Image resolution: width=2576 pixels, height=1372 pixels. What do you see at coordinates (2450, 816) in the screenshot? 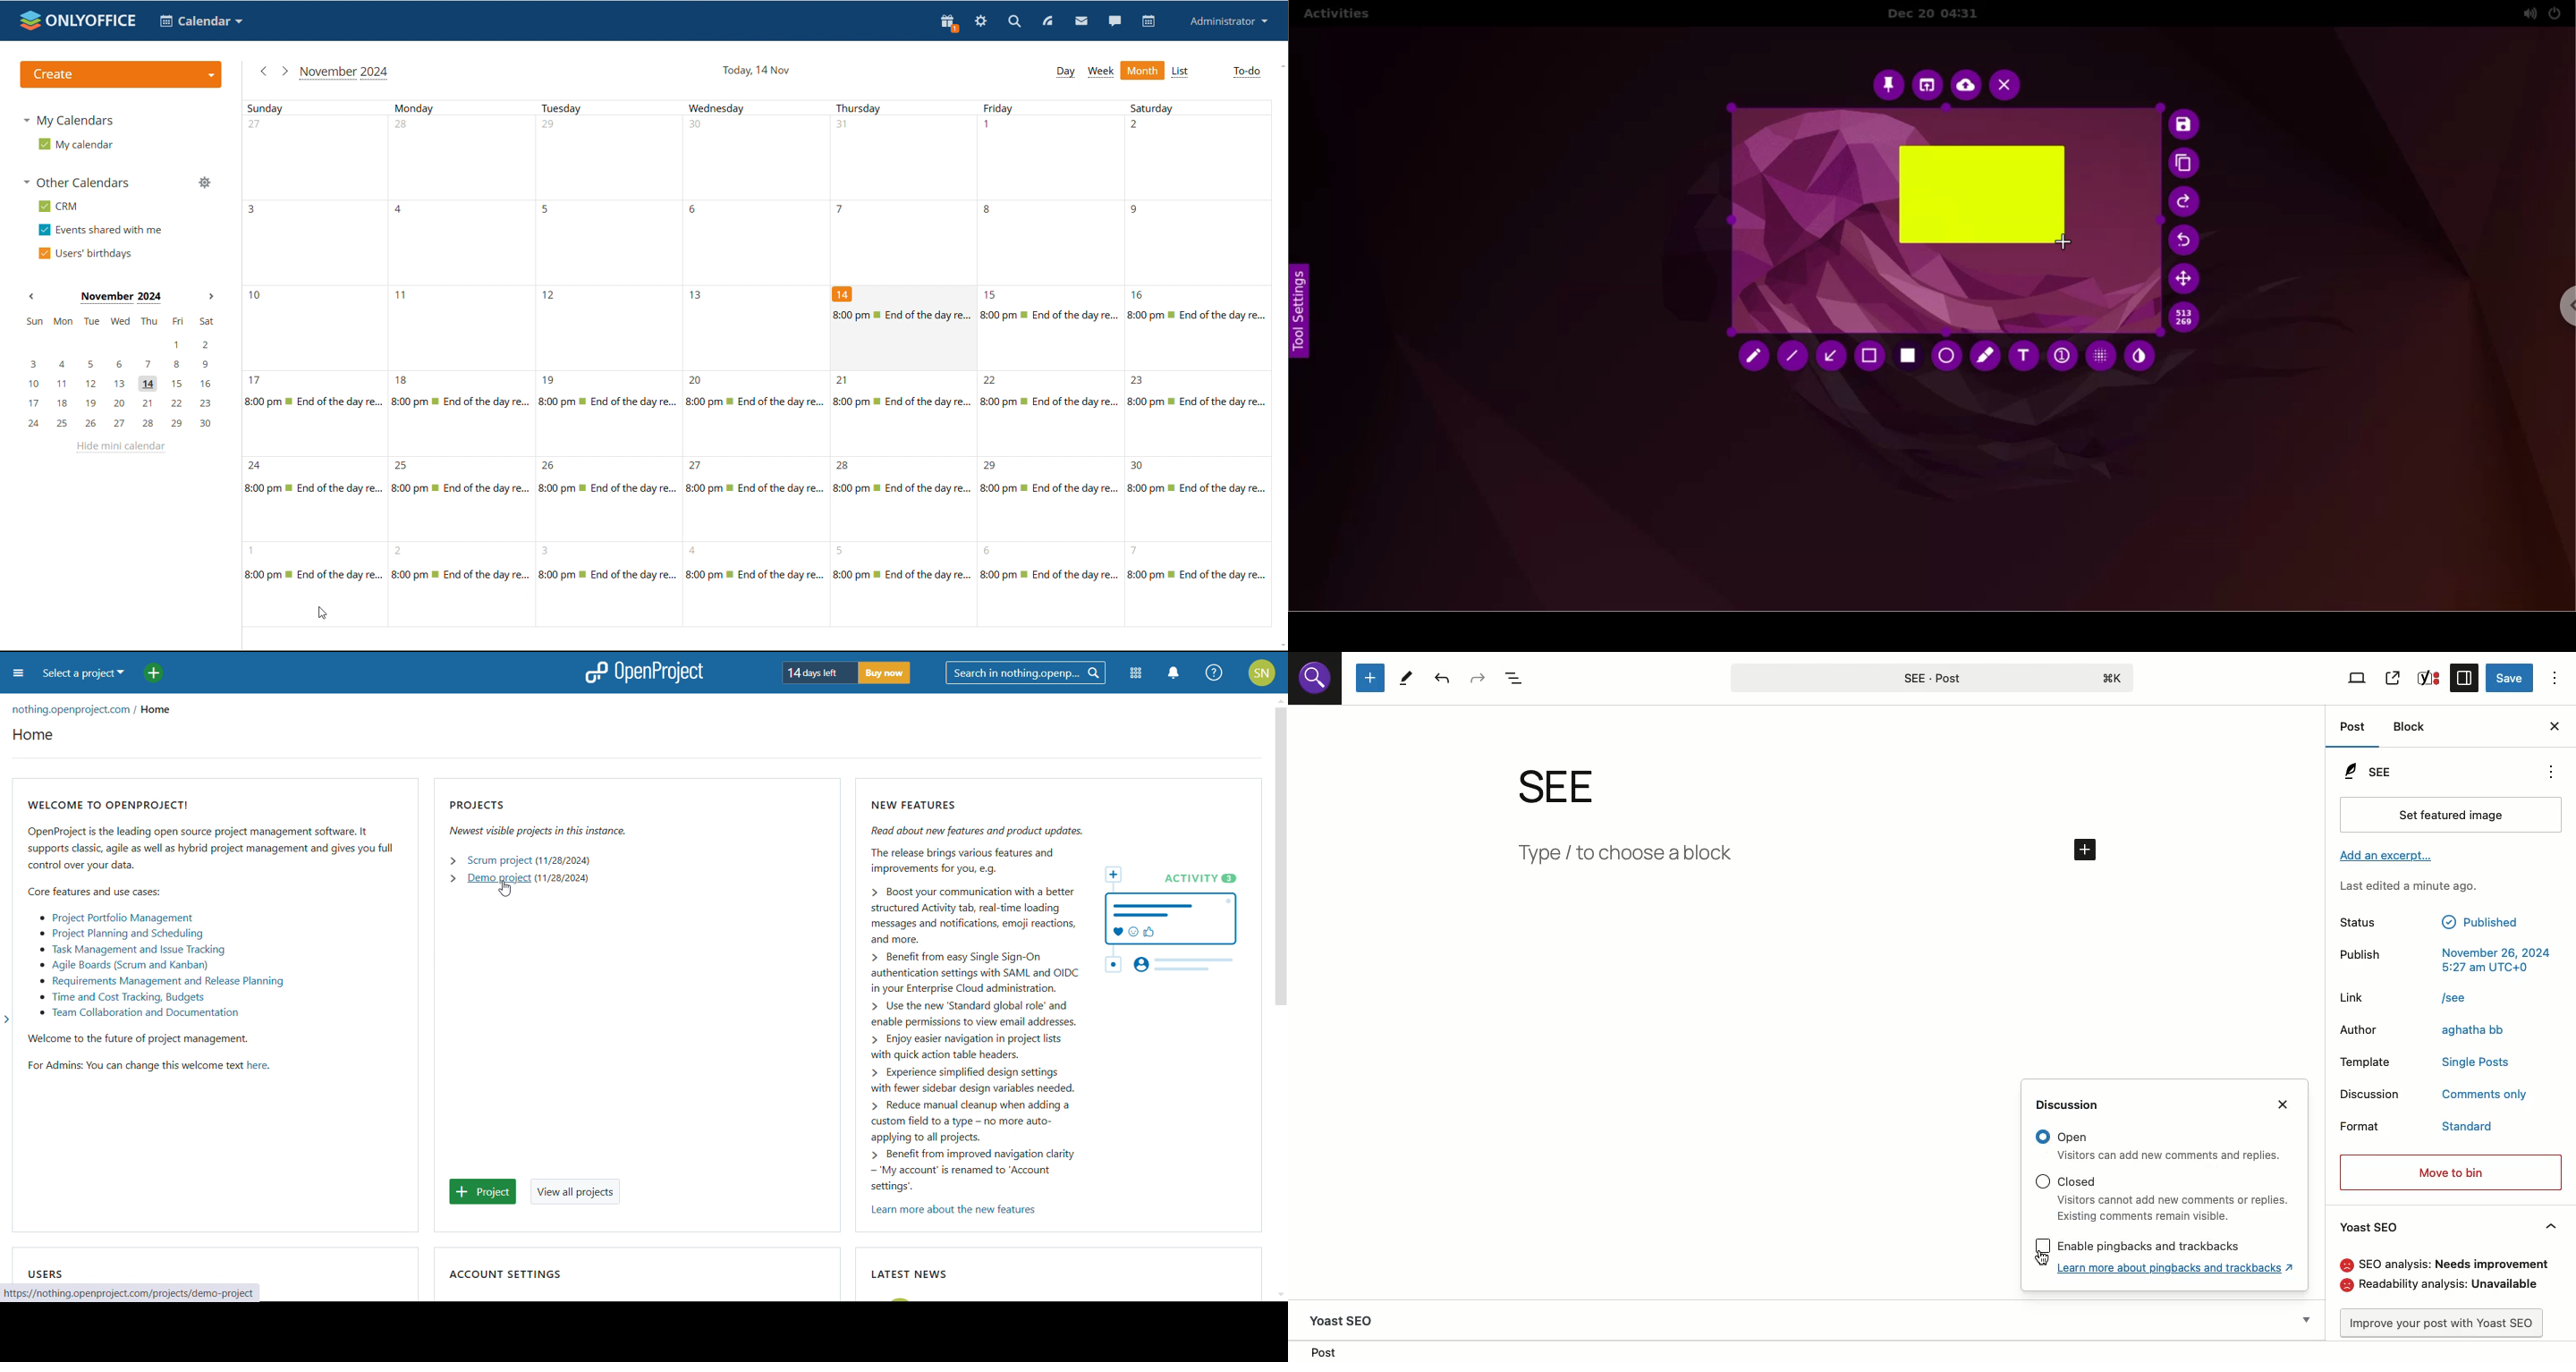
I see `Set featured image` at bounding box center [2450, 816].